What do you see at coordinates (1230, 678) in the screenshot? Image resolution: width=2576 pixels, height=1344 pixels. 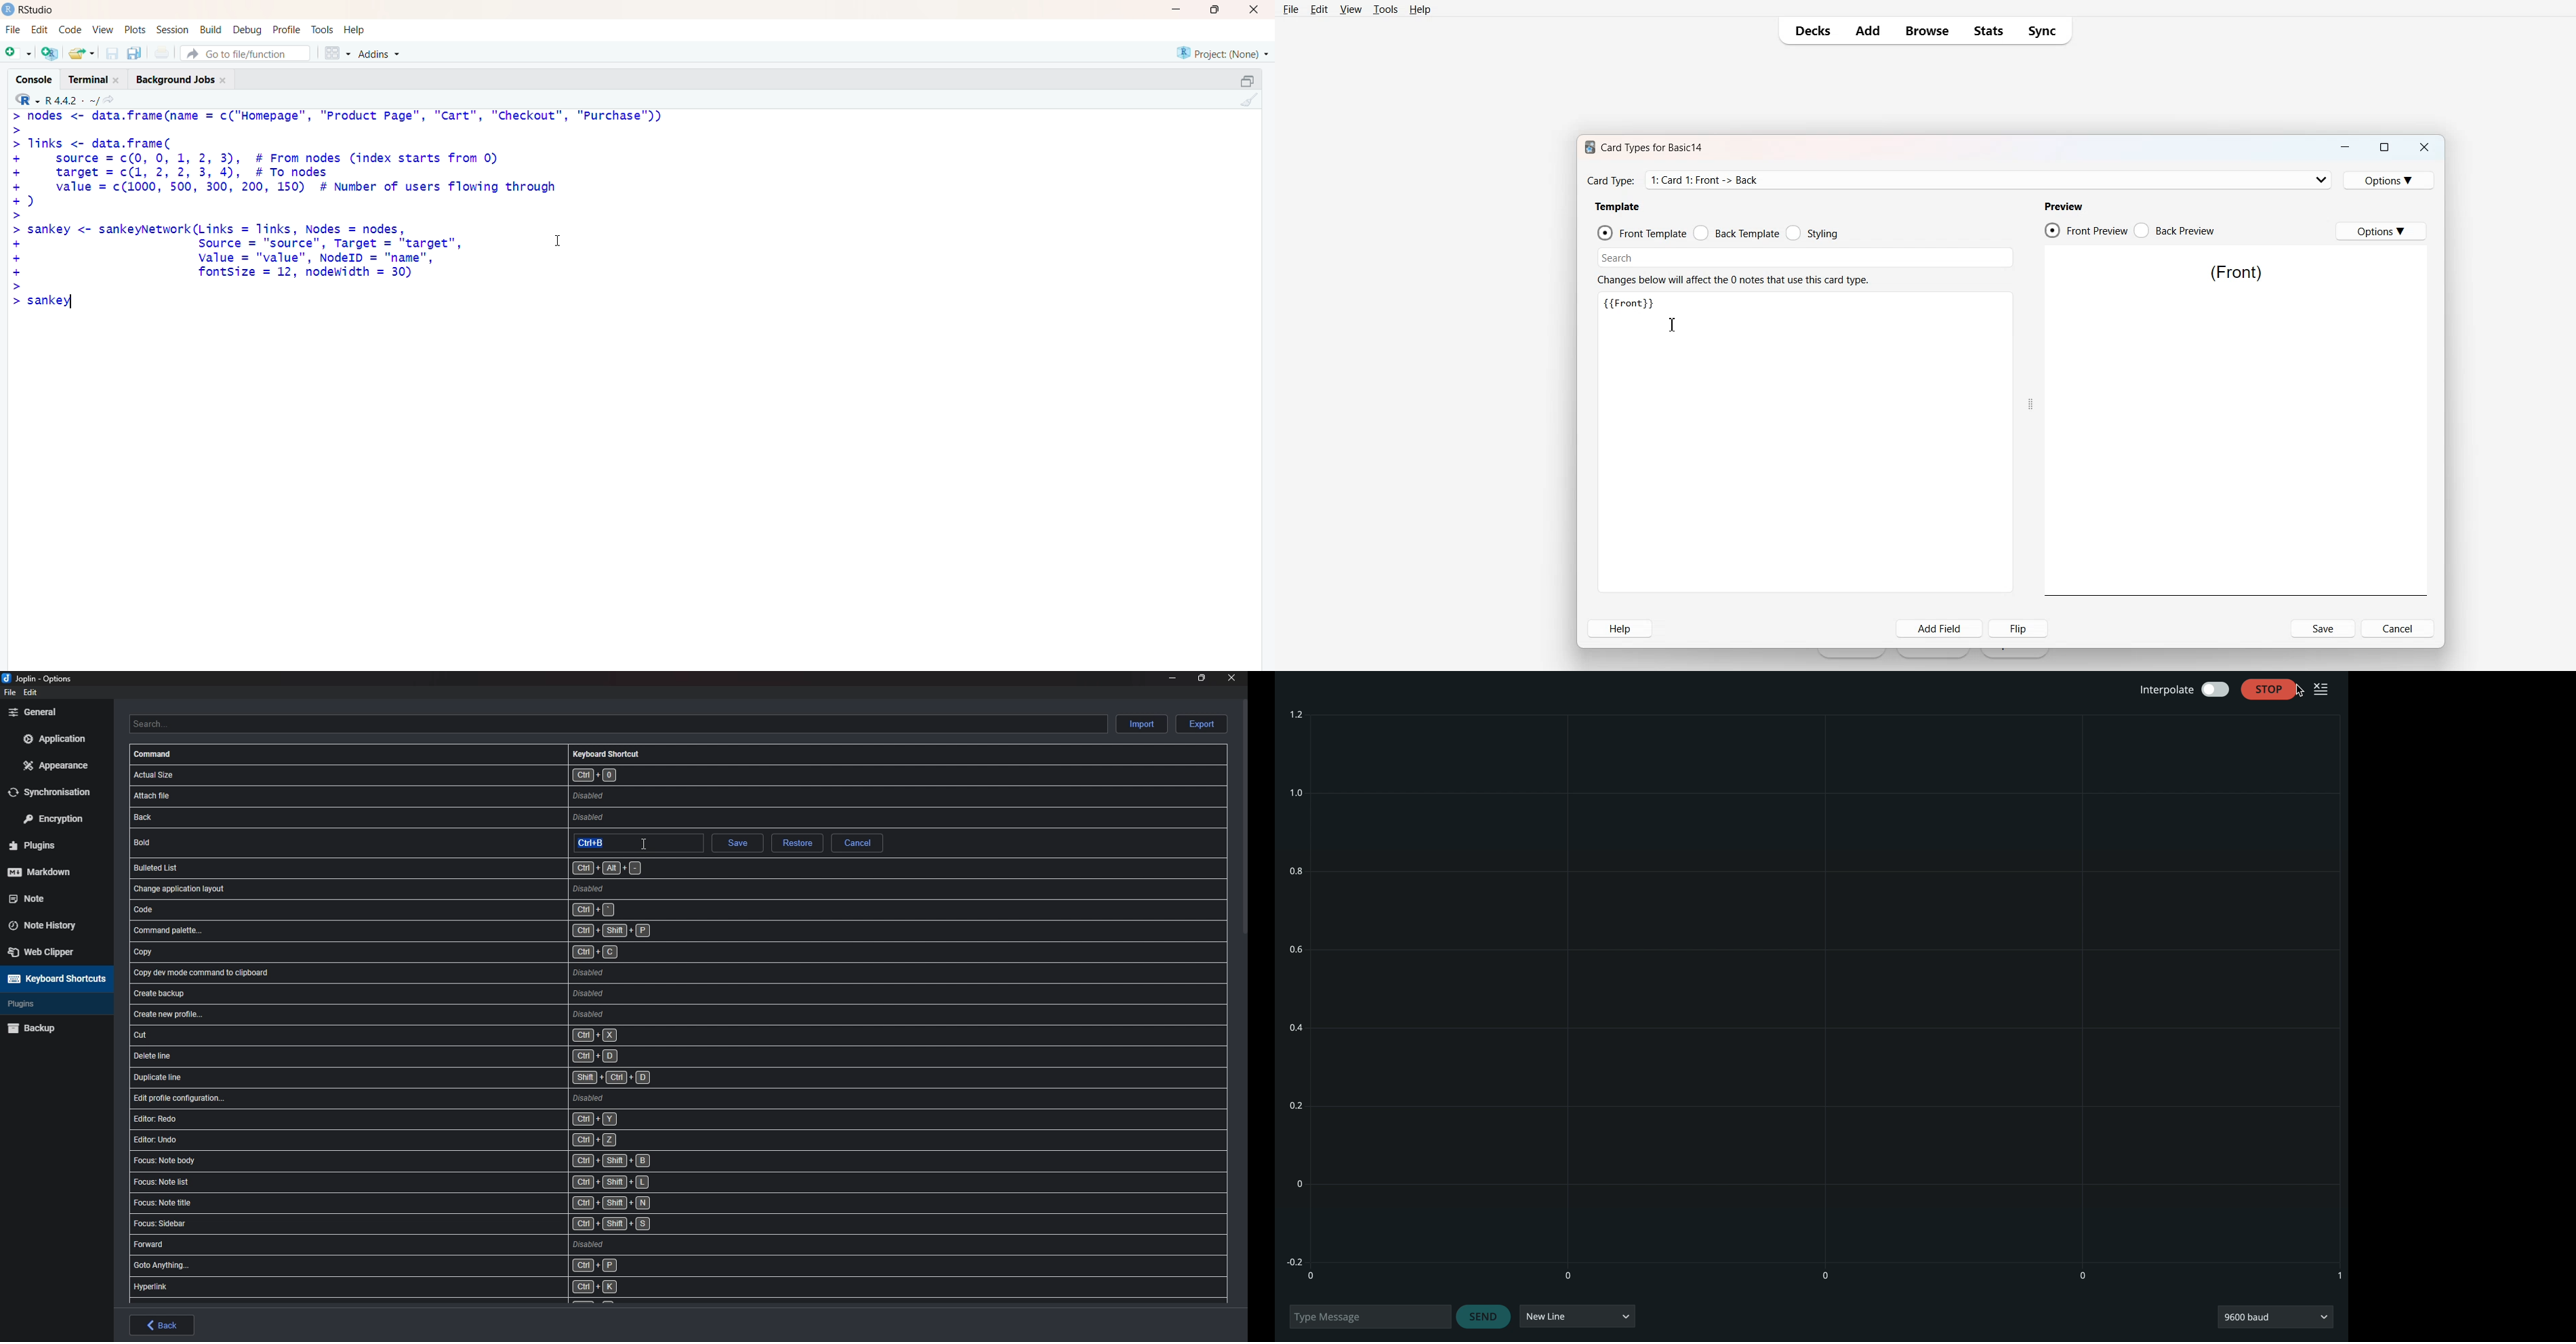 I see `close` at bounding box center [1230, 678].